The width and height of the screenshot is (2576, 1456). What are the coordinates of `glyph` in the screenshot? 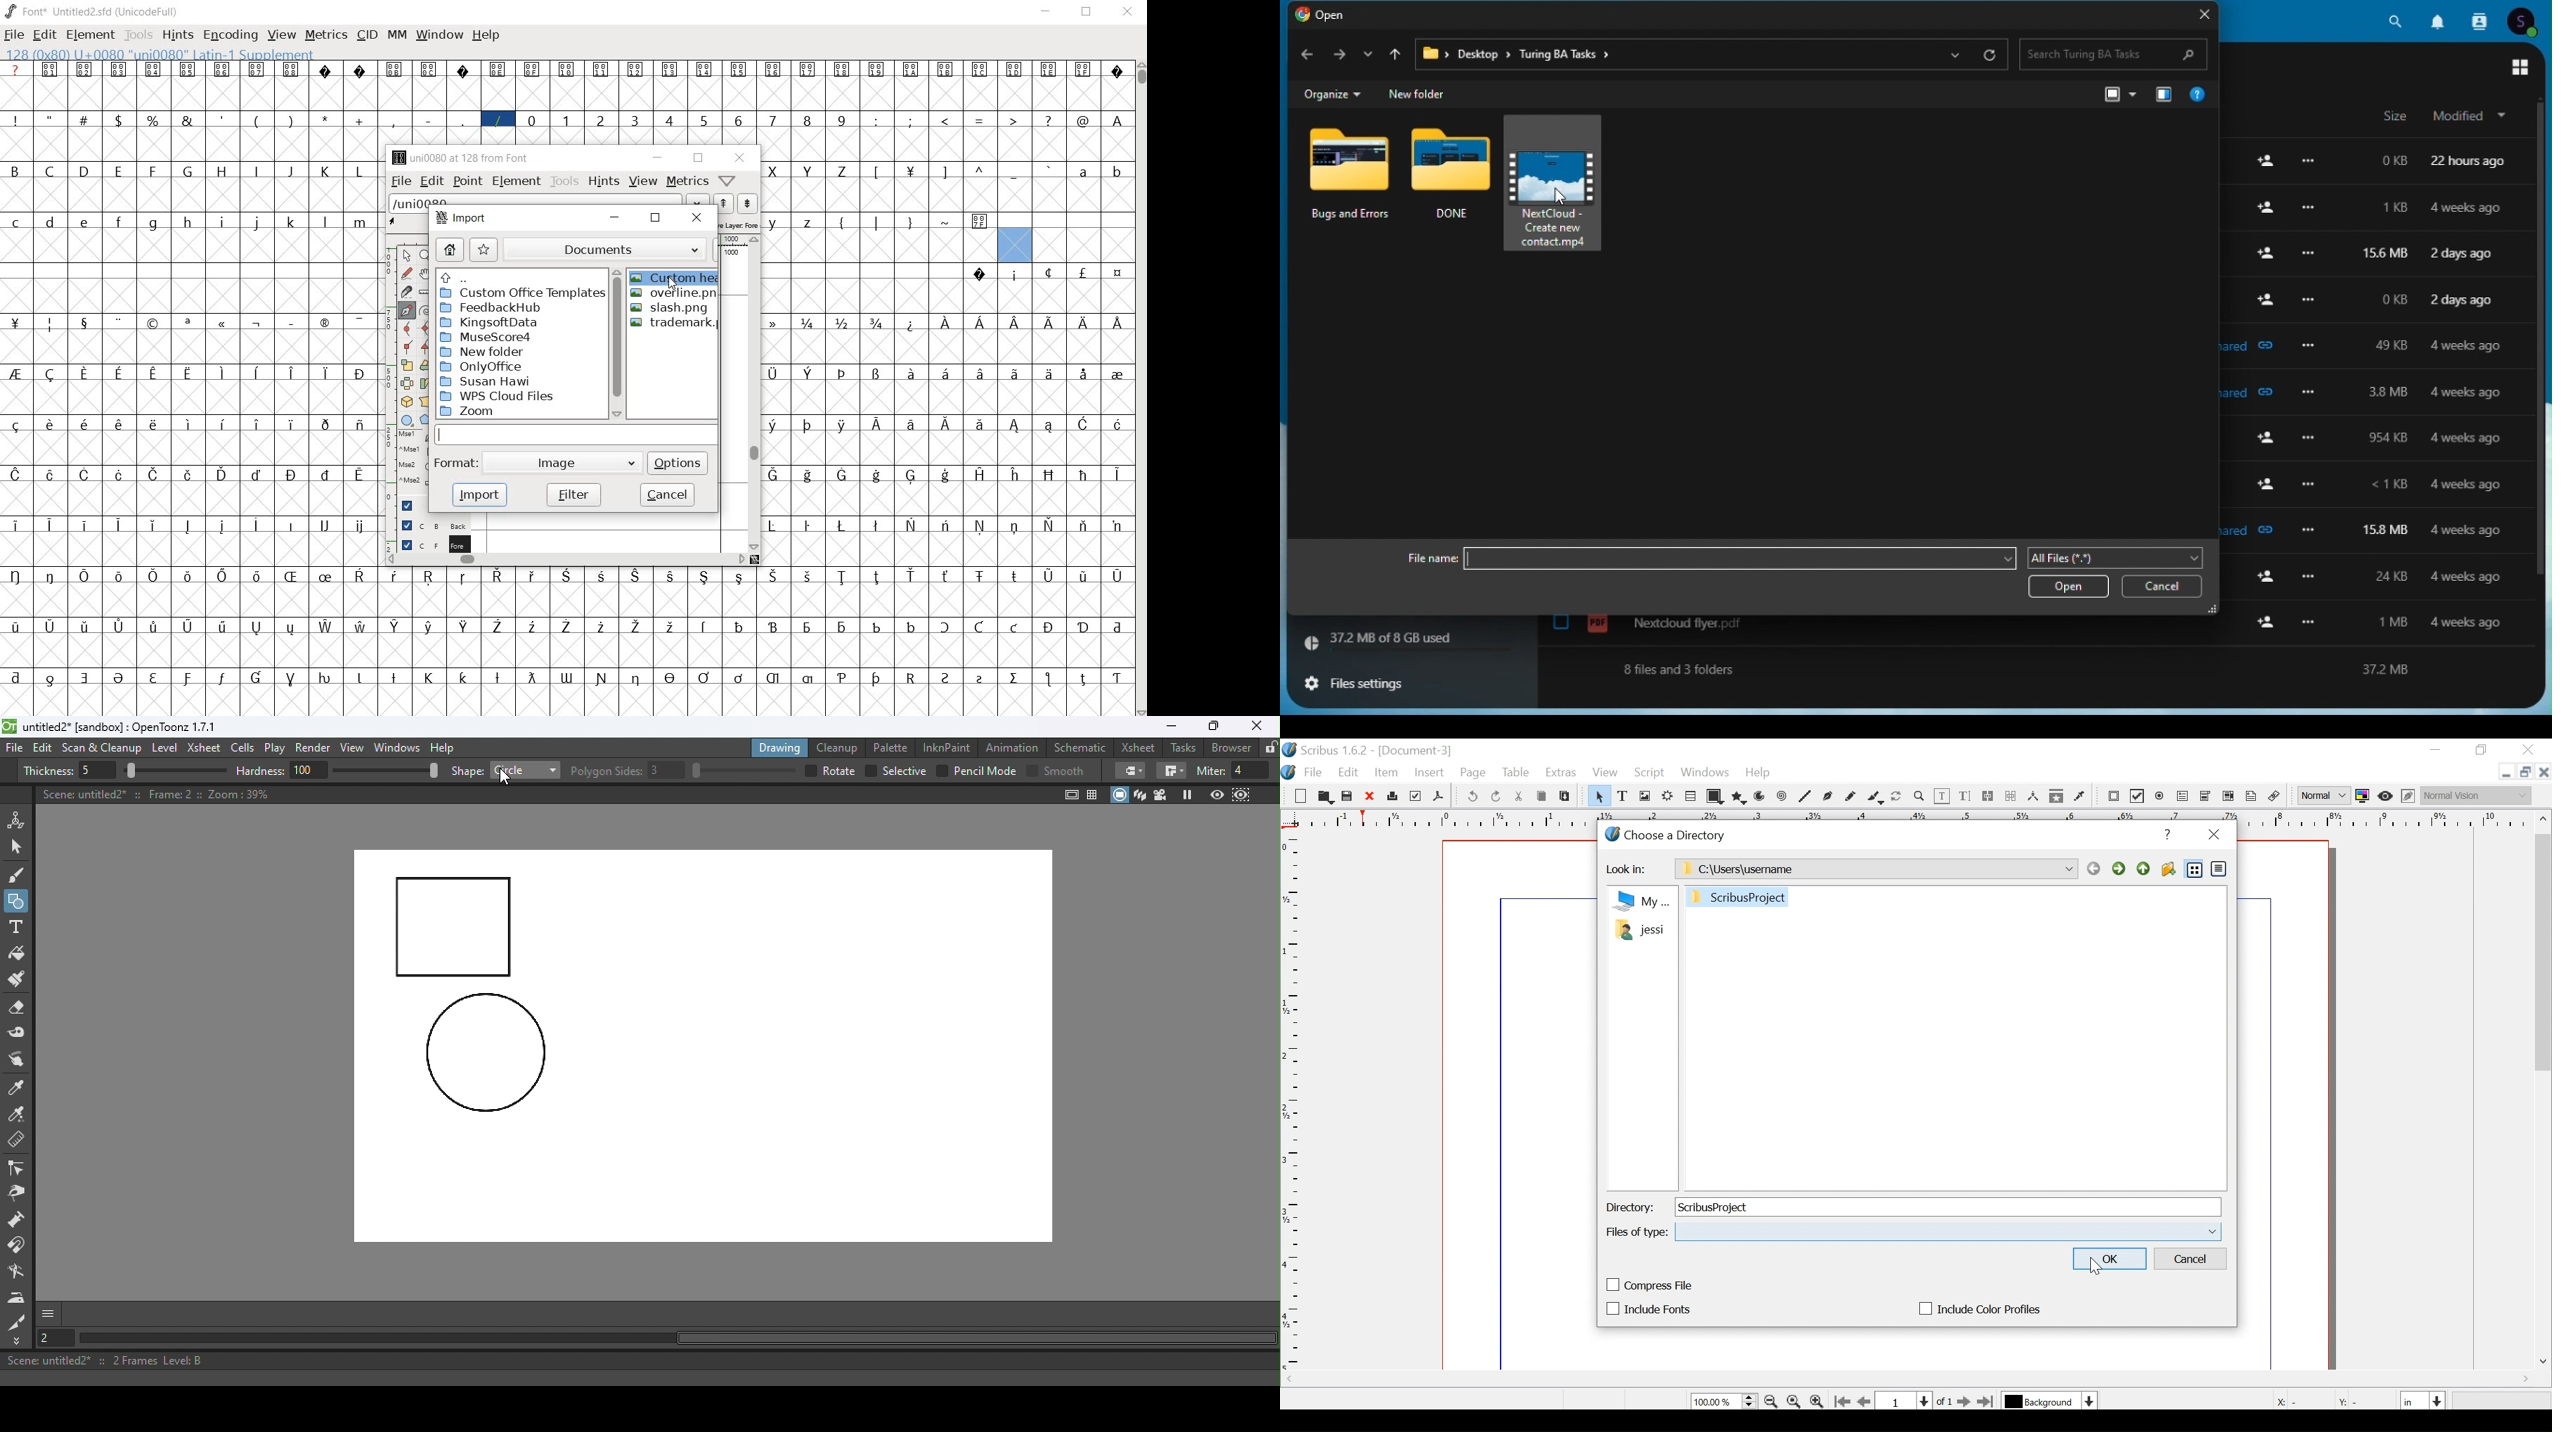 It's located at (980, 69).